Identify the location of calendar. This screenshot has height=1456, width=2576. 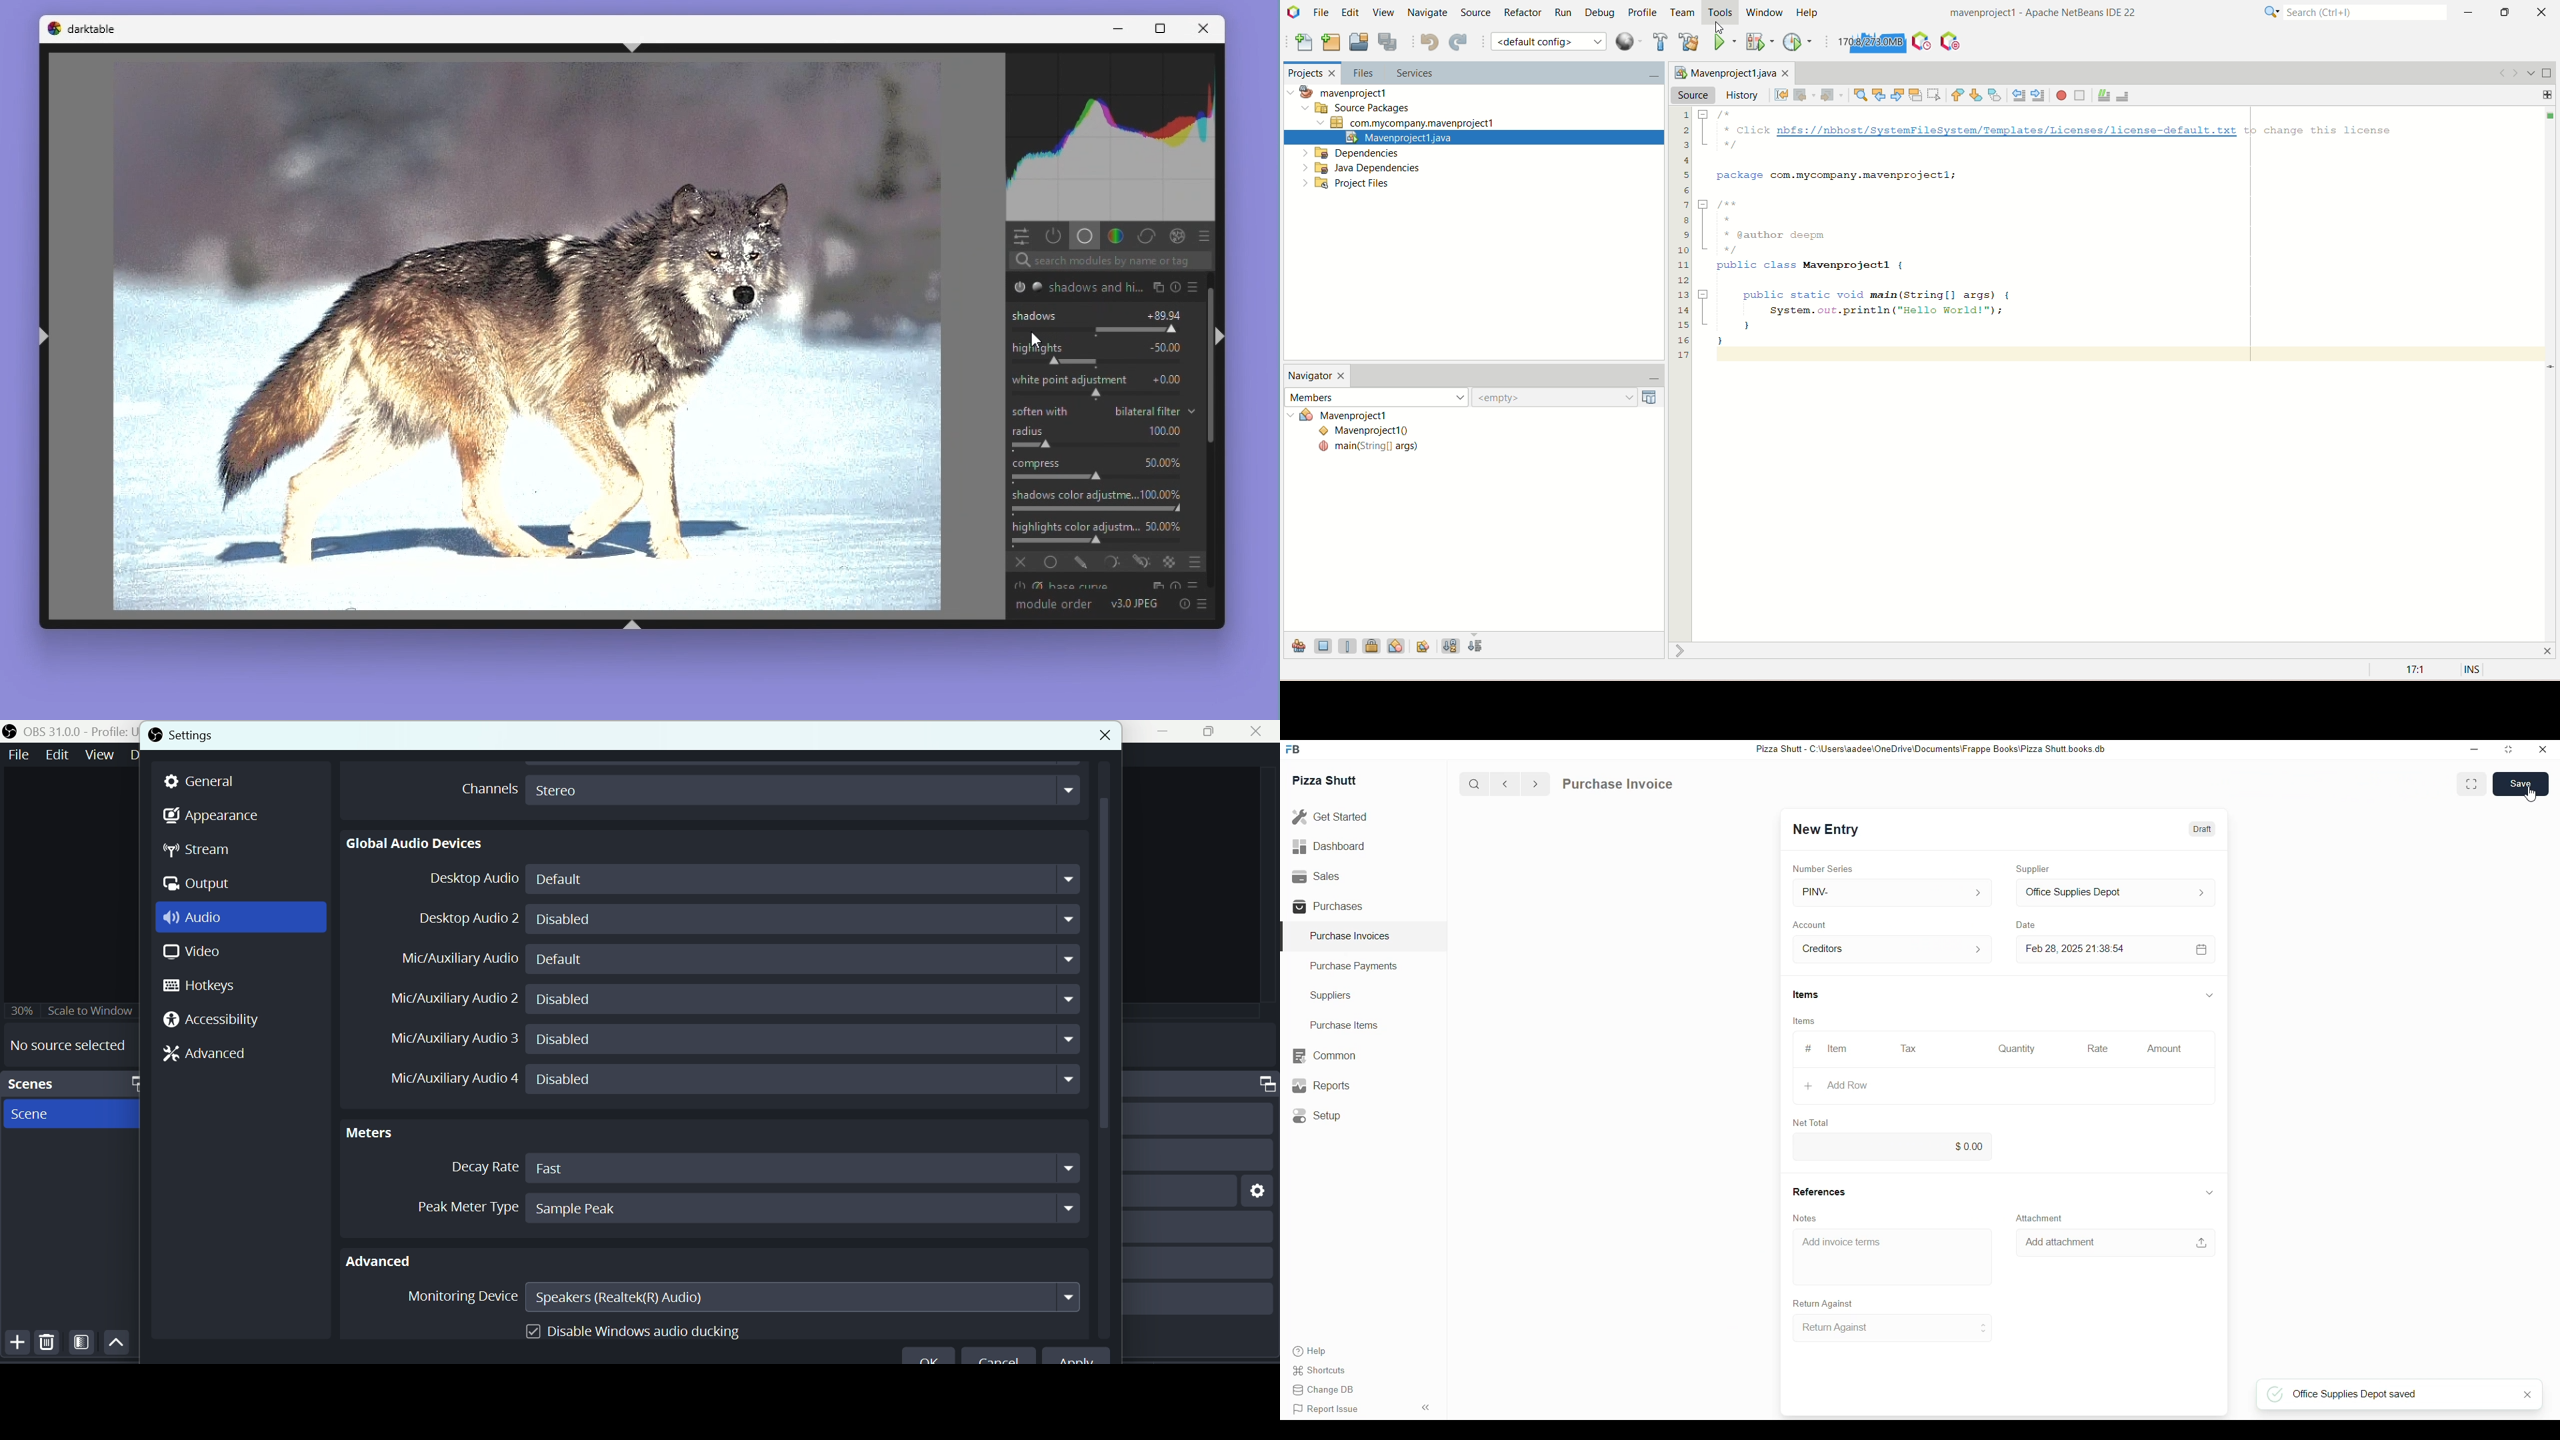
(2200, 949).